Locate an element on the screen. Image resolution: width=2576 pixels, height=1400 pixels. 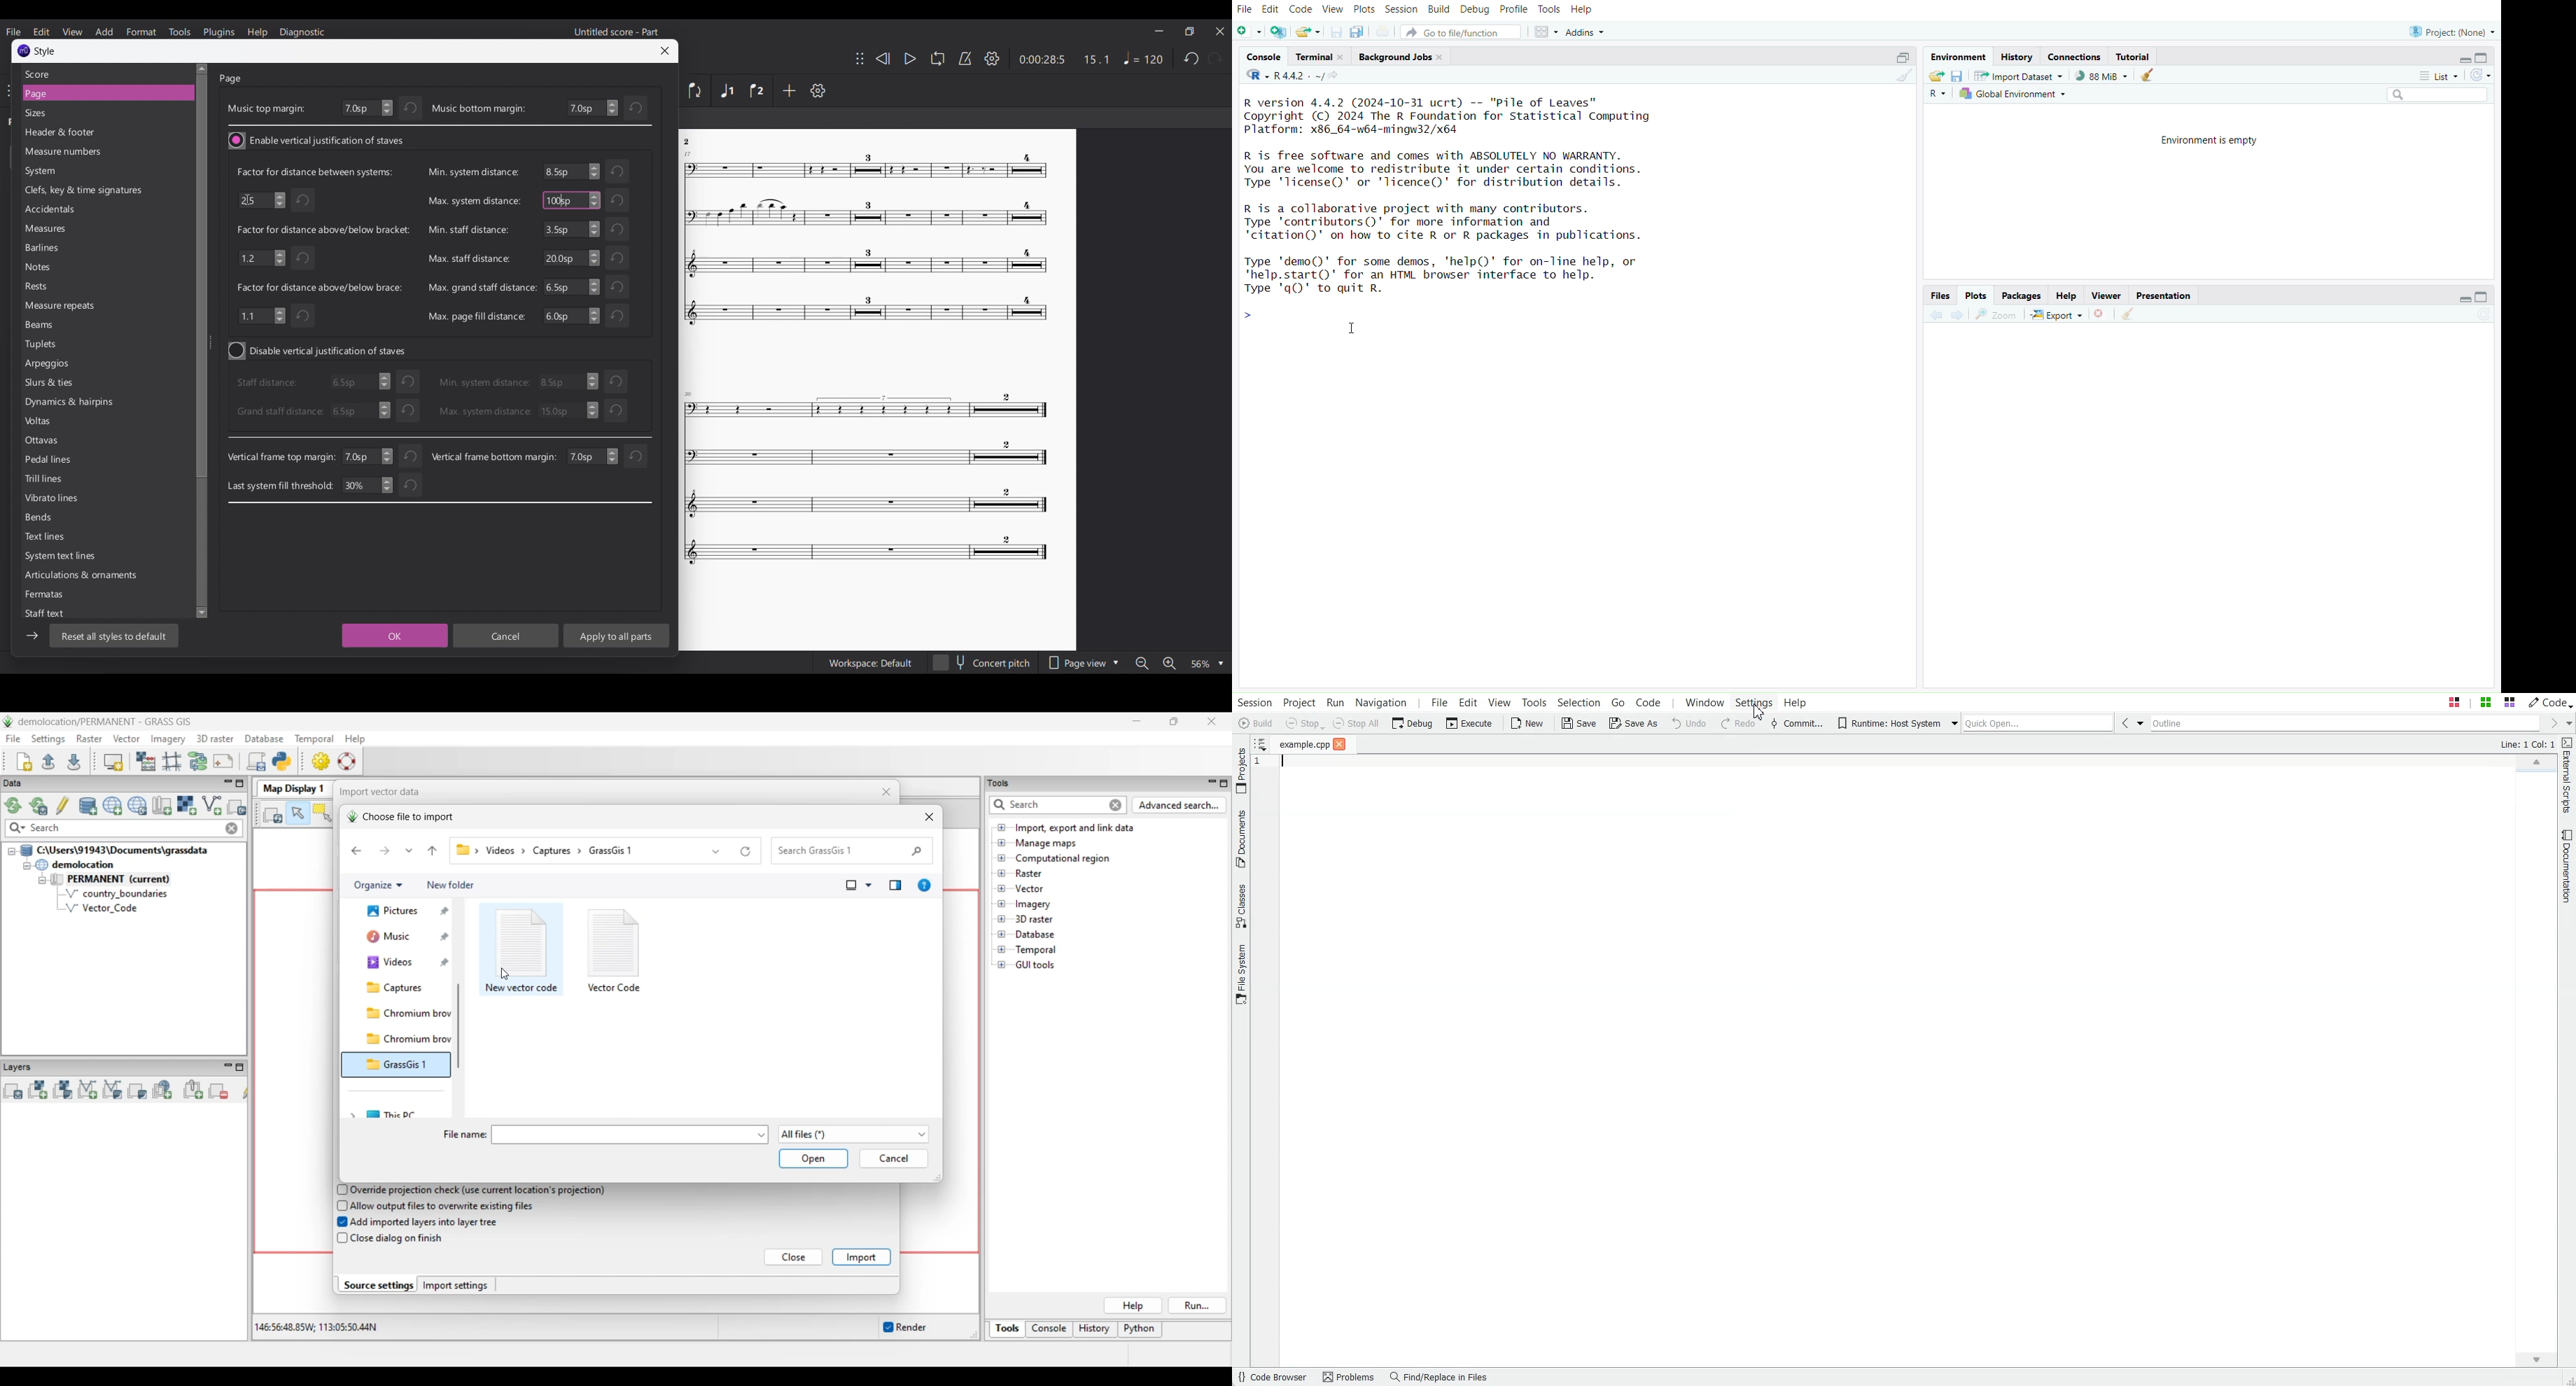
collapse is located at coordinates (2486, 298).